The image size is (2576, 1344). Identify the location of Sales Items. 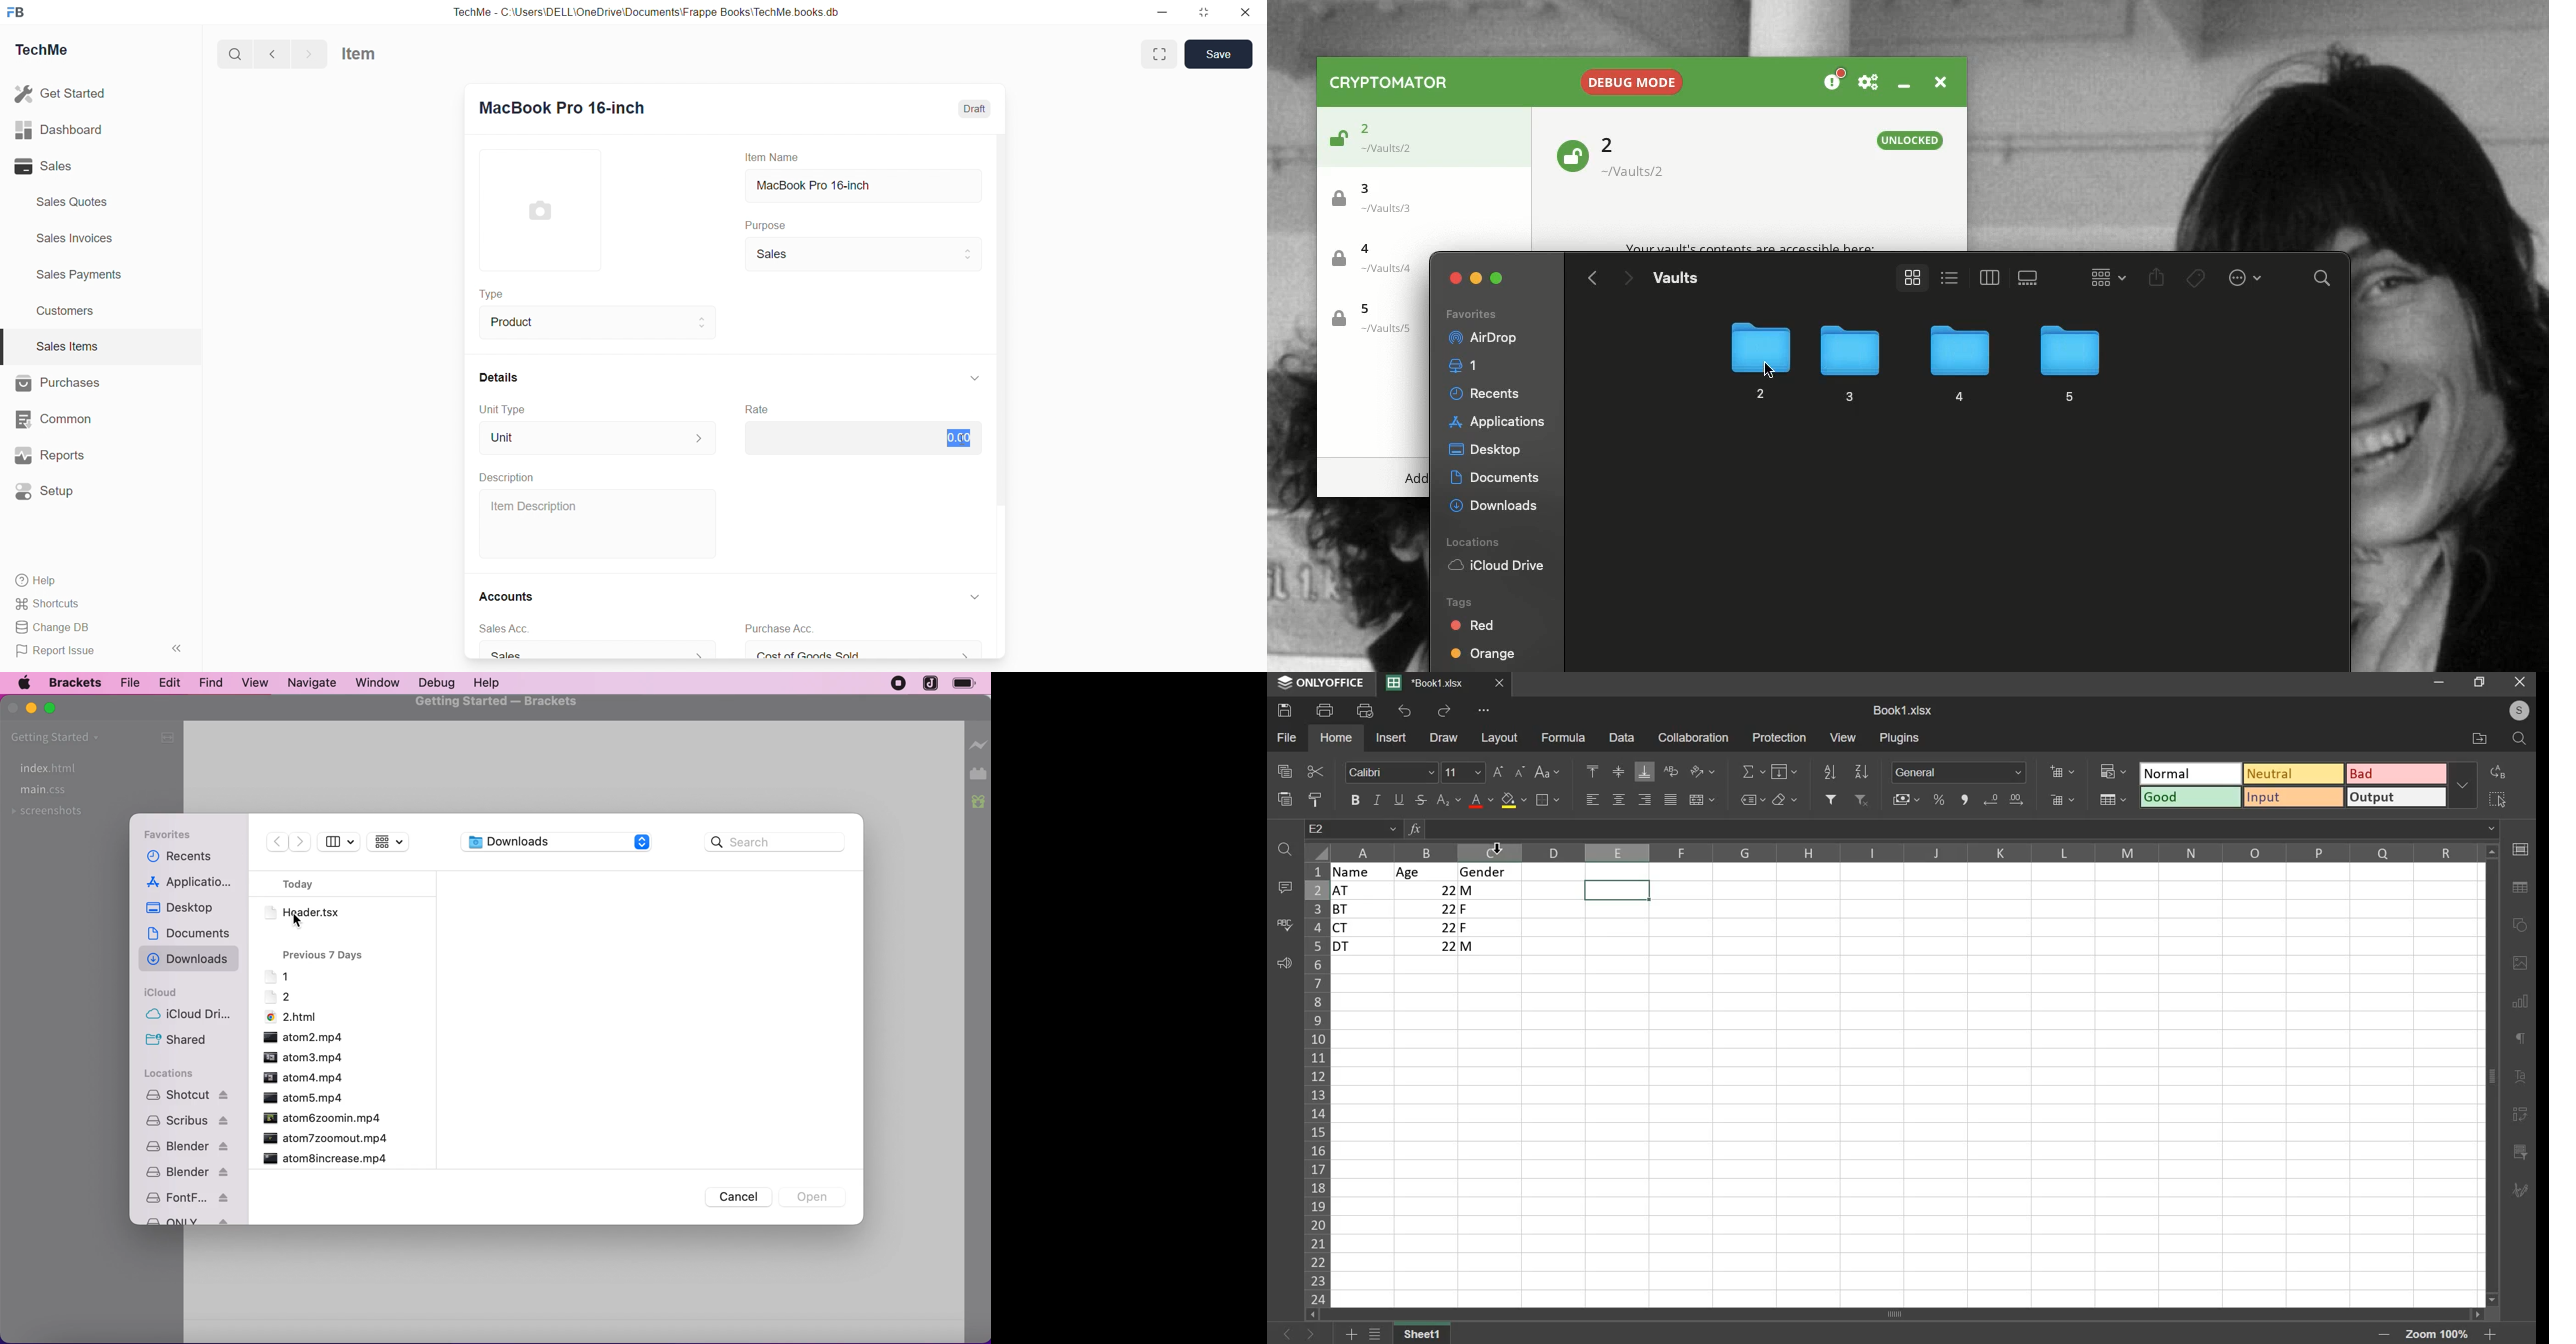
(67, 346).